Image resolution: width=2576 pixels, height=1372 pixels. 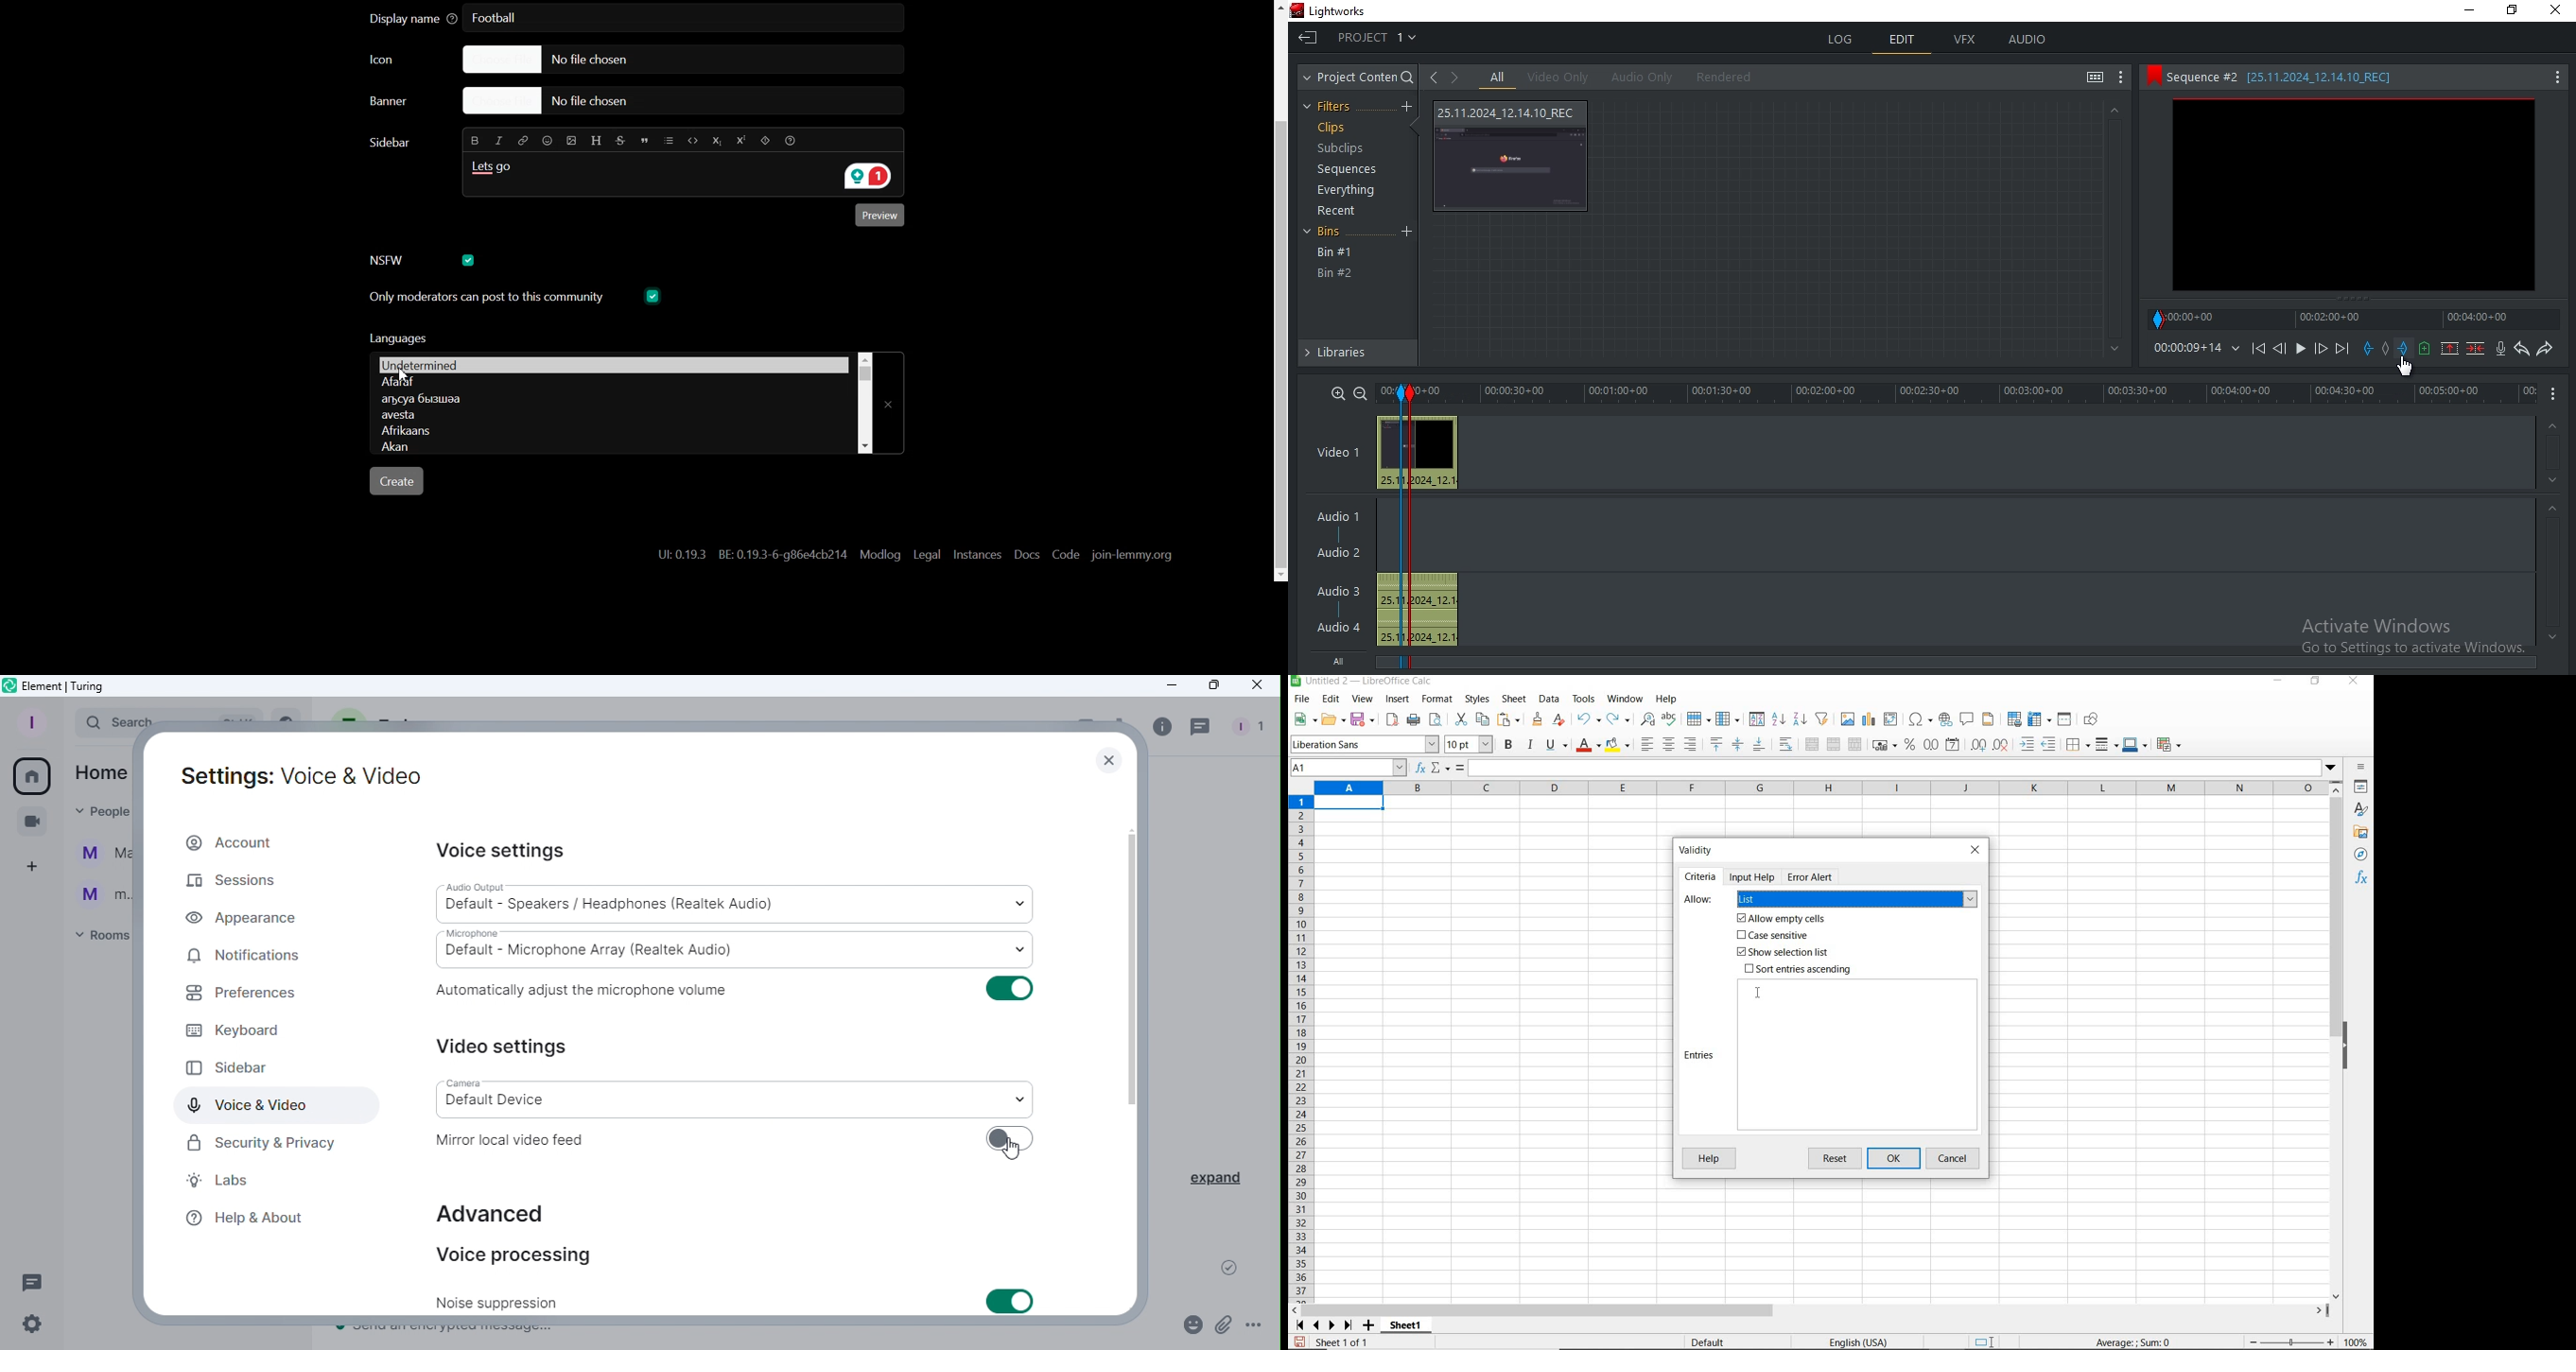 What do you see at coordinates (103, 852) in the screenshot?
I see `Ma` at bounding box center [103, 852].